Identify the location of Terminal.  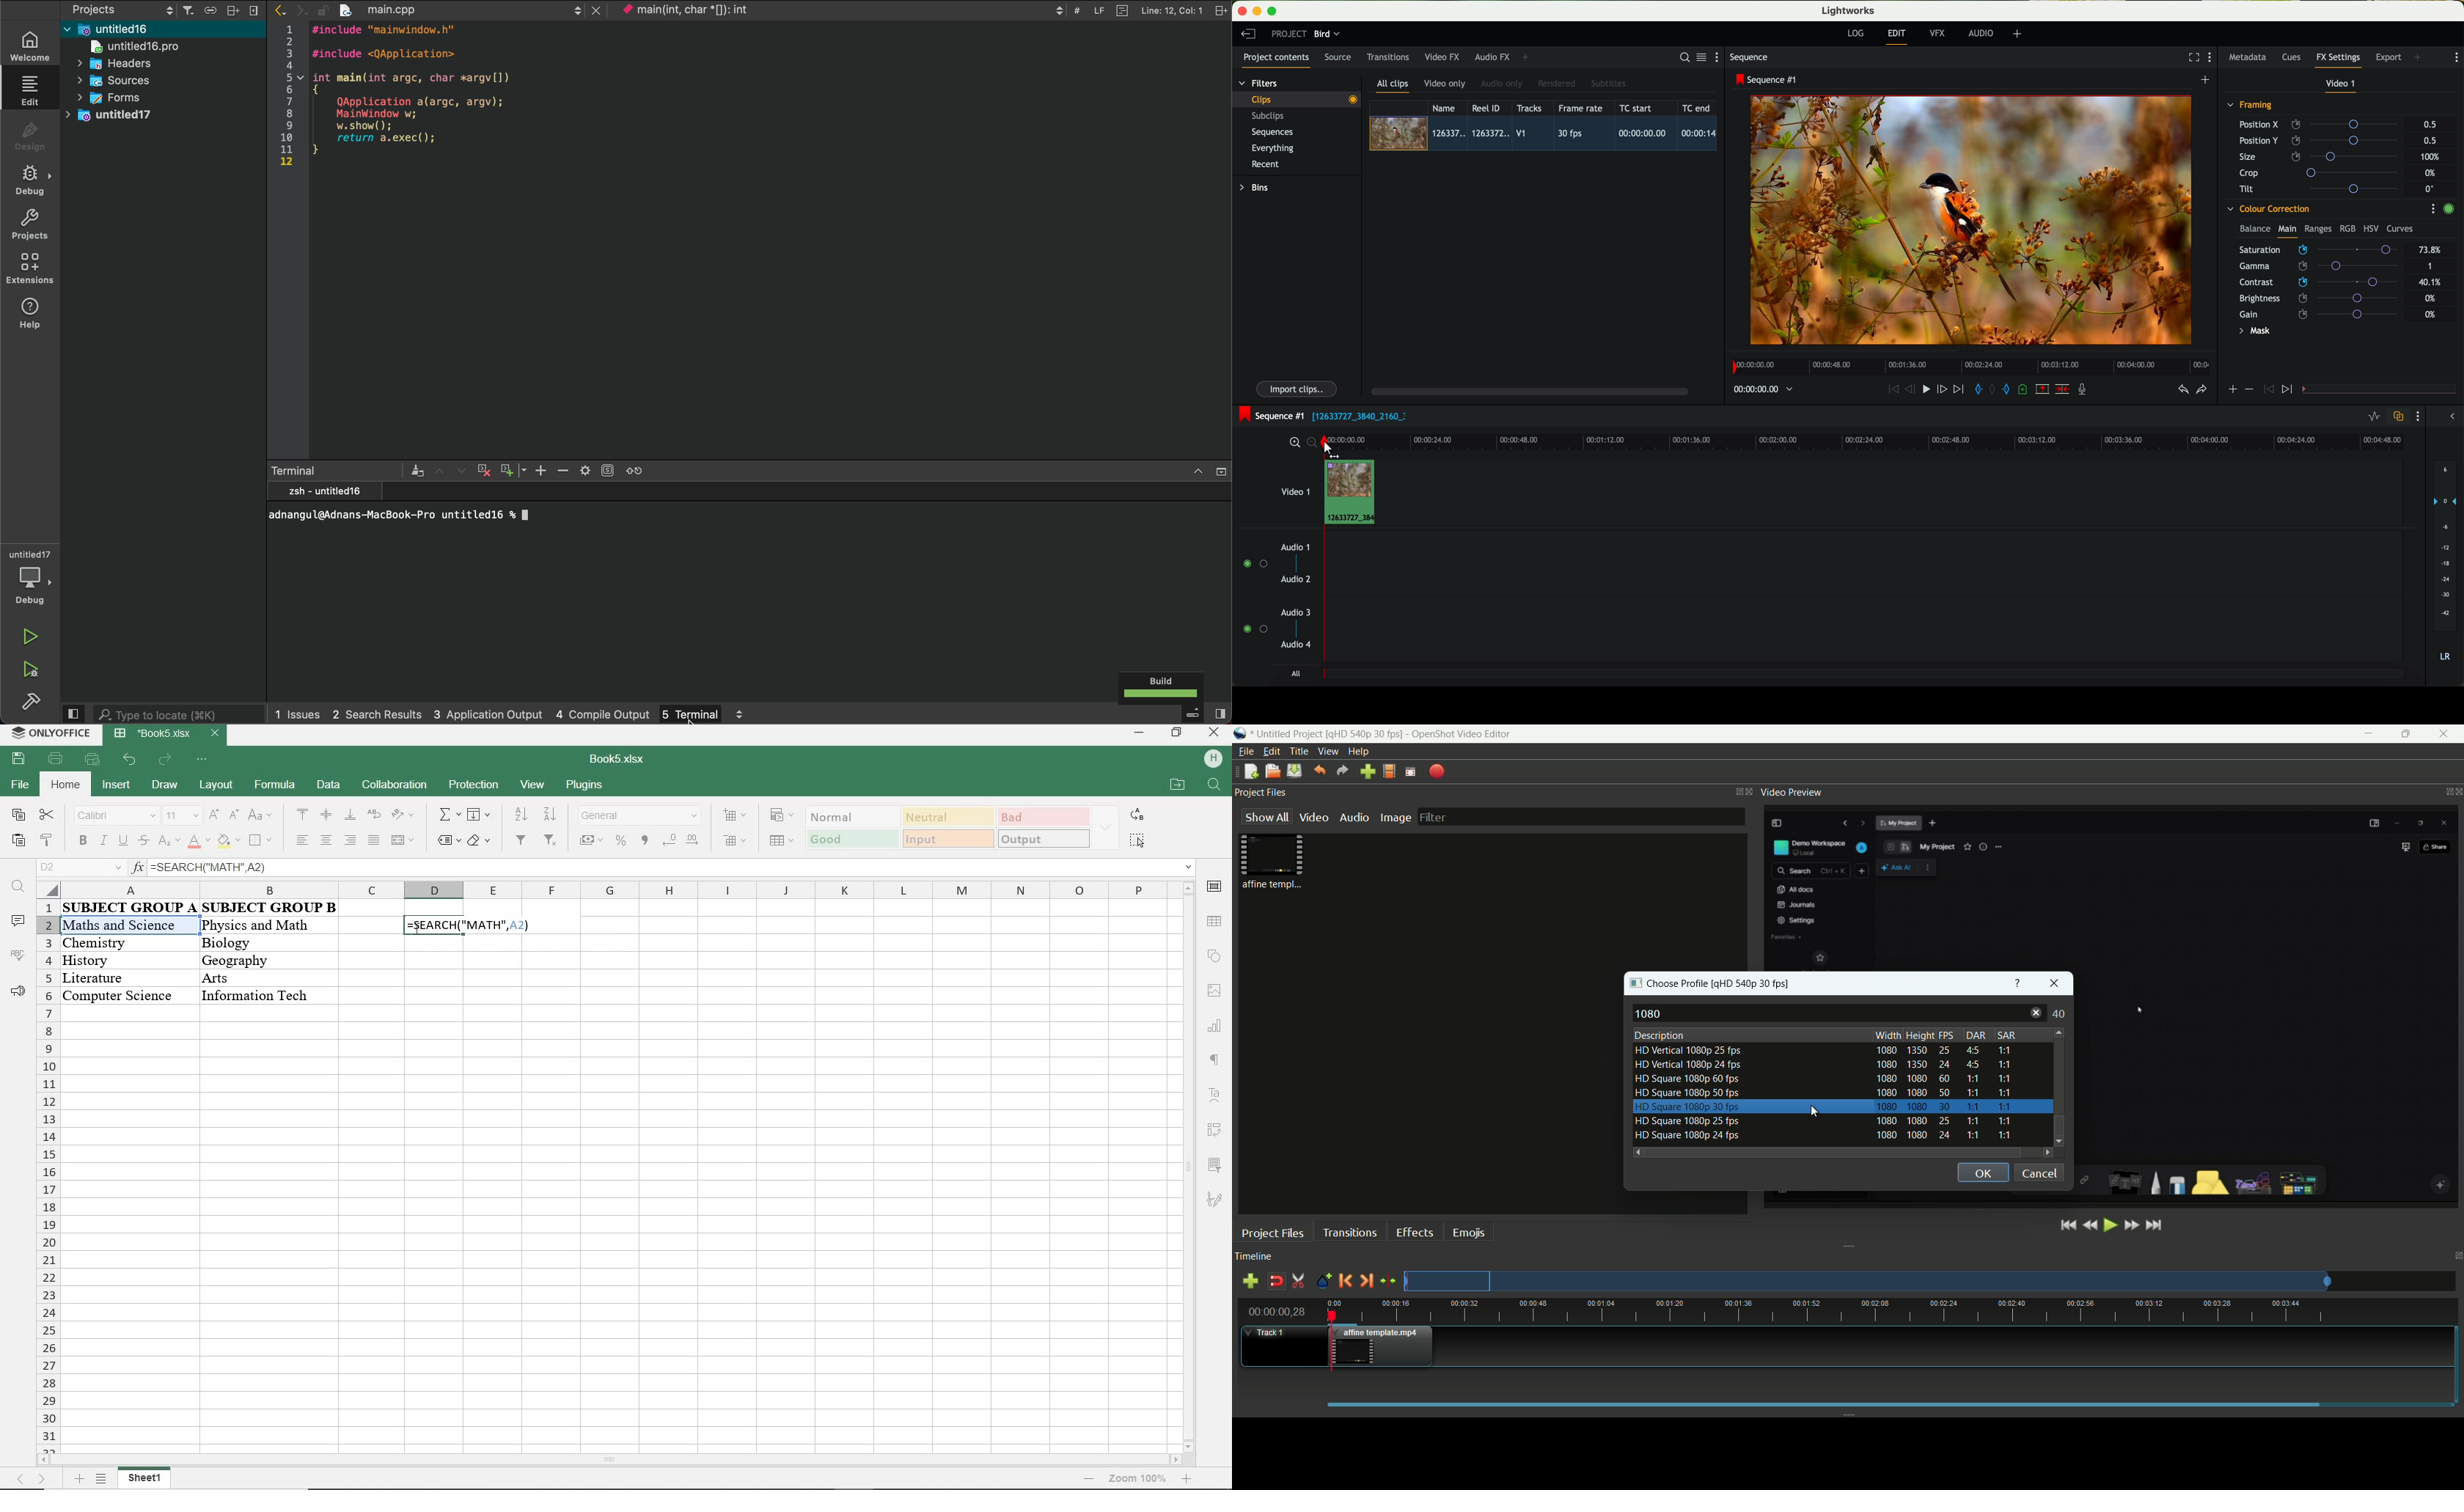
(690, 714).